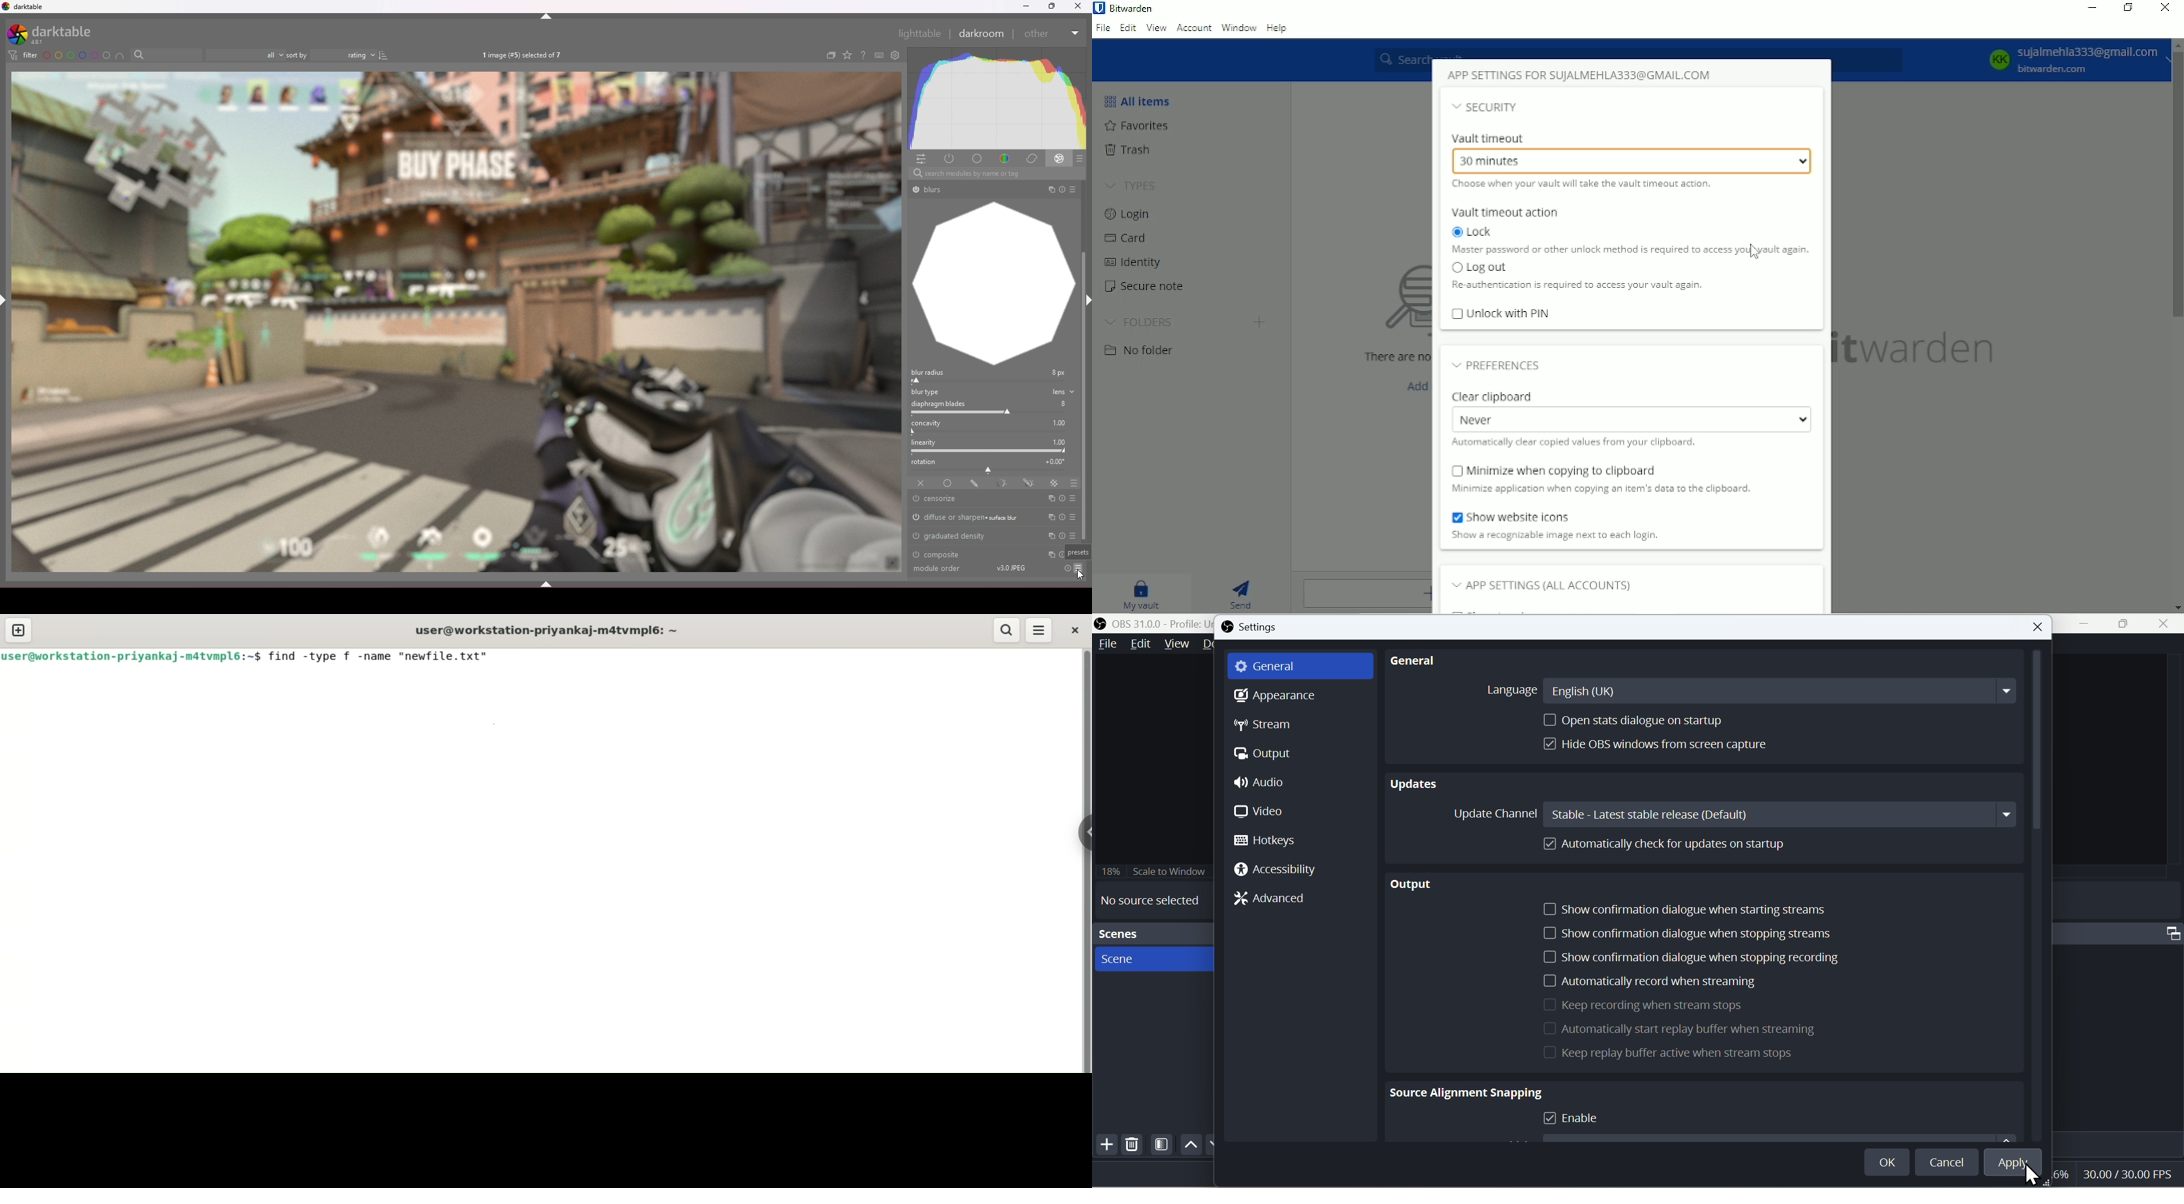  What do you see at coordinates (2082, 624) in the screenshot?
I see `Minimiza` at bounding box center [2082, 624].